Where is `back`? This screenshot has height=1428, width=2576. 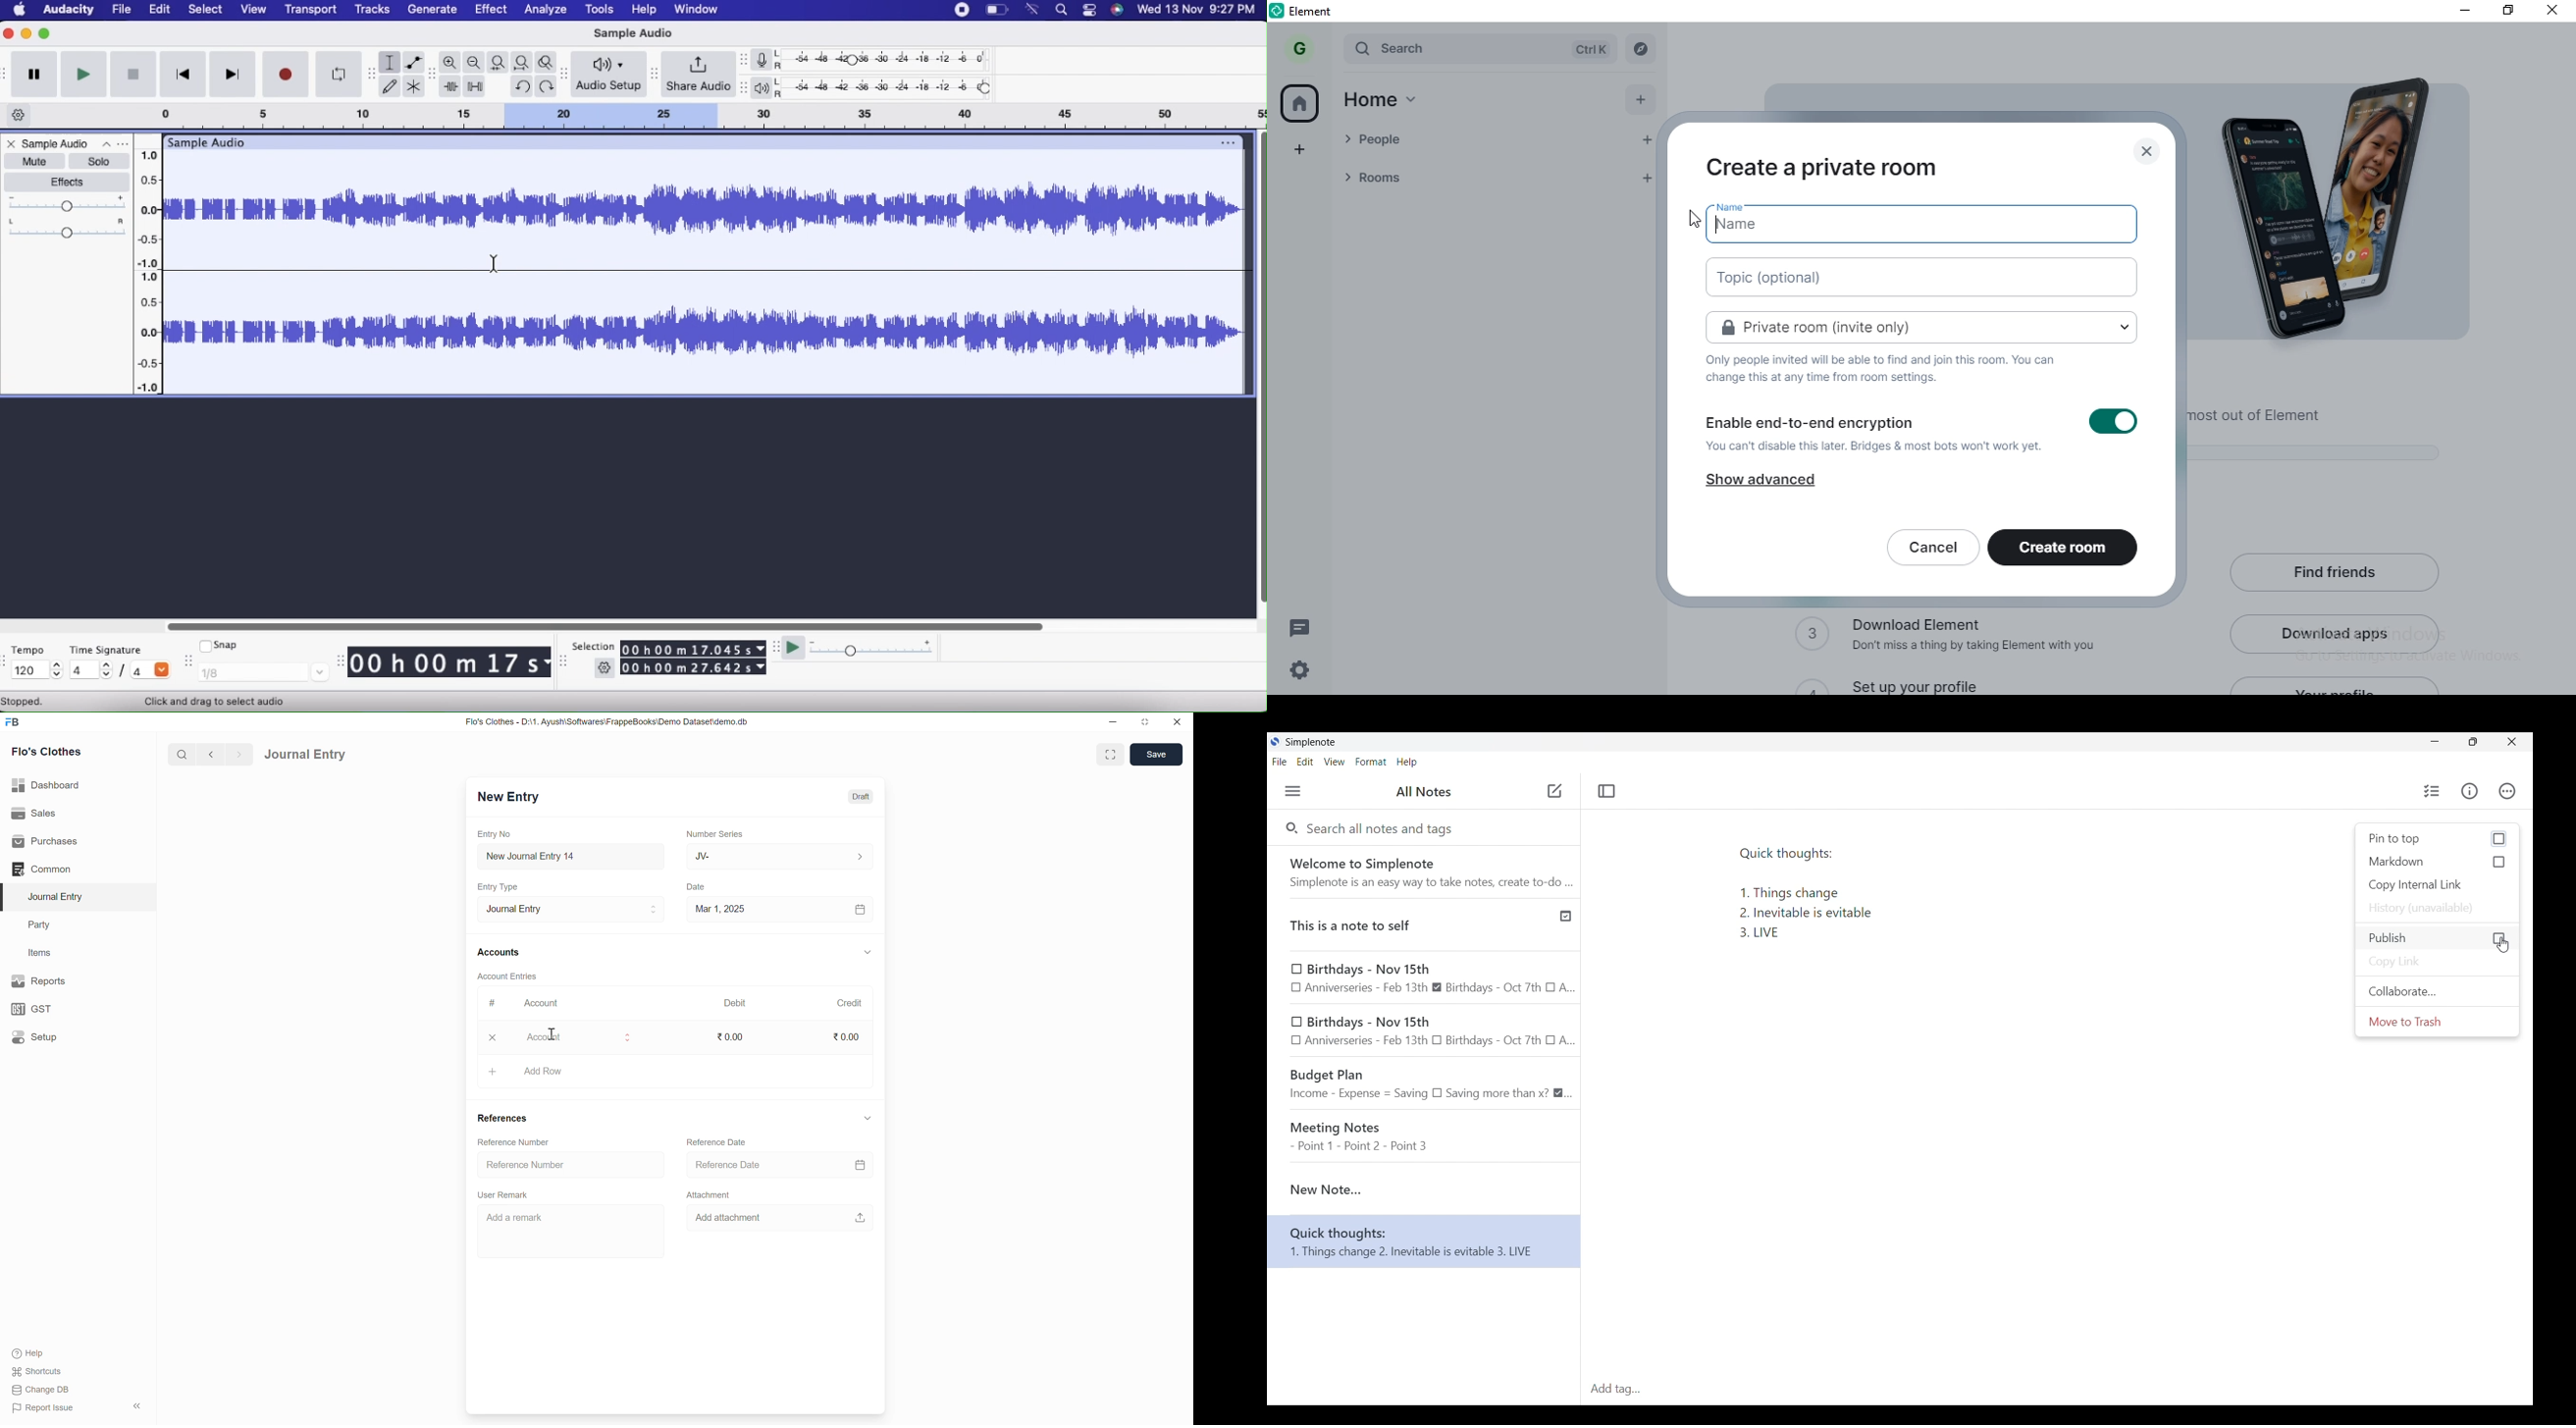 back is located at coordinates (209, 754).